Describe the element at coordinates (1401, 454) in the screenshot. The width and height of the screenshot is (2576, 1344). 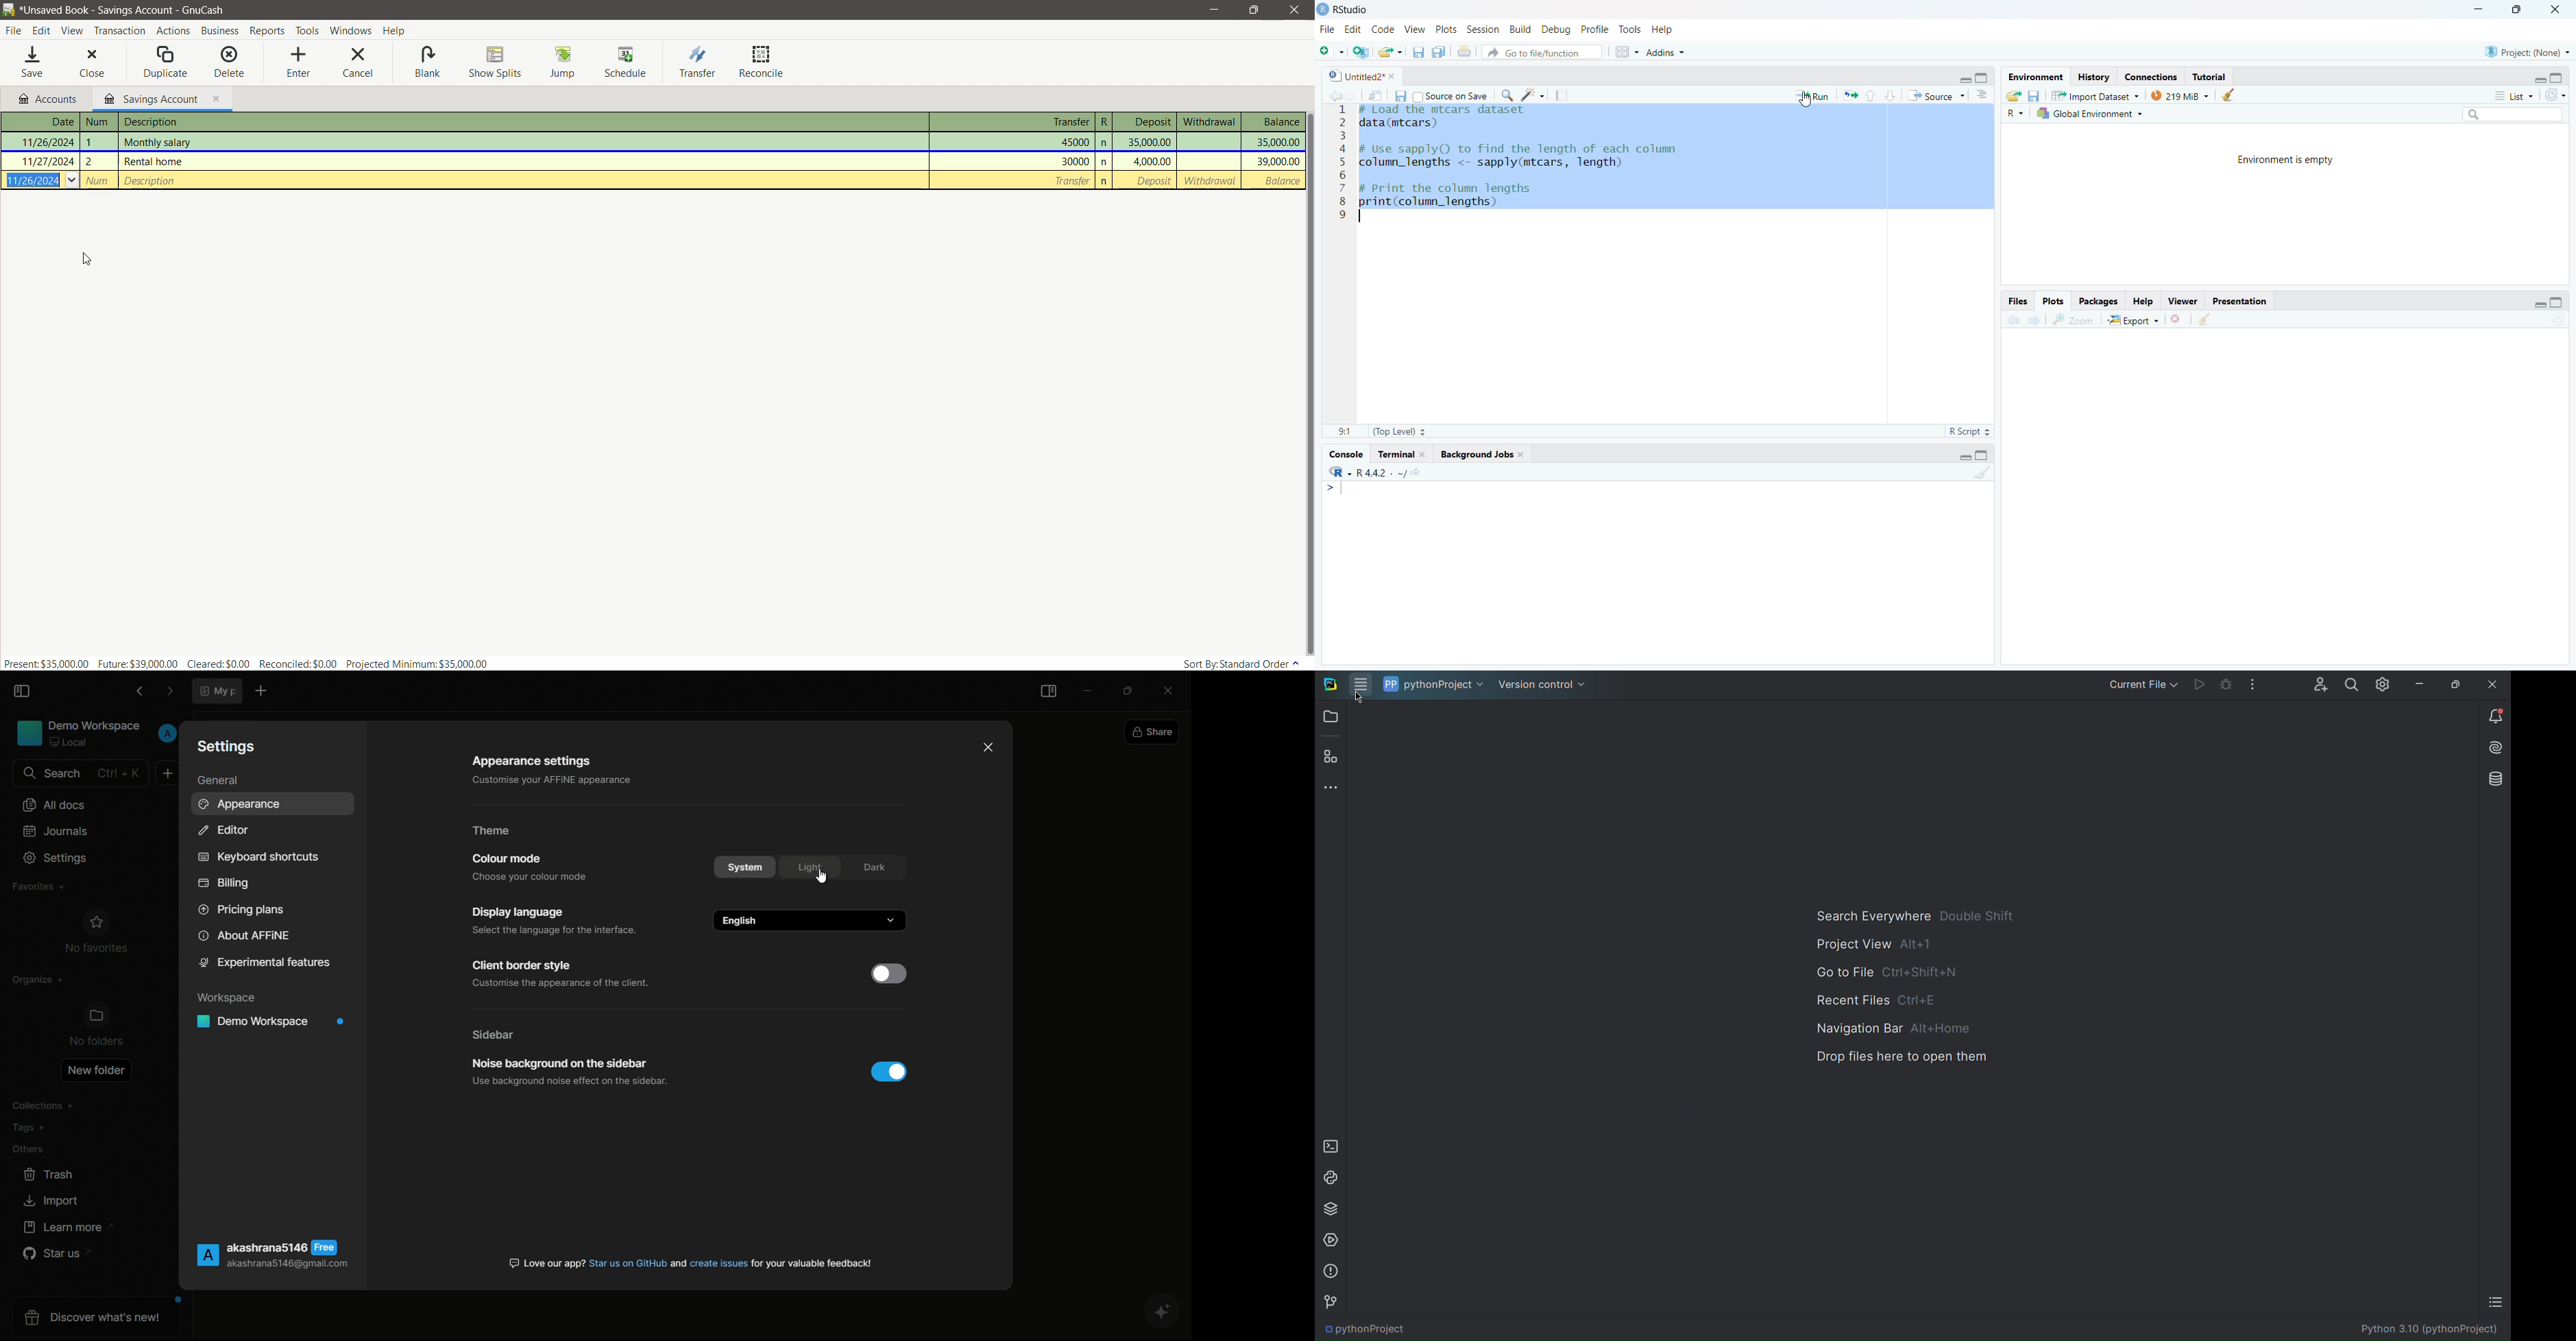
I see `Terminal` at that location.